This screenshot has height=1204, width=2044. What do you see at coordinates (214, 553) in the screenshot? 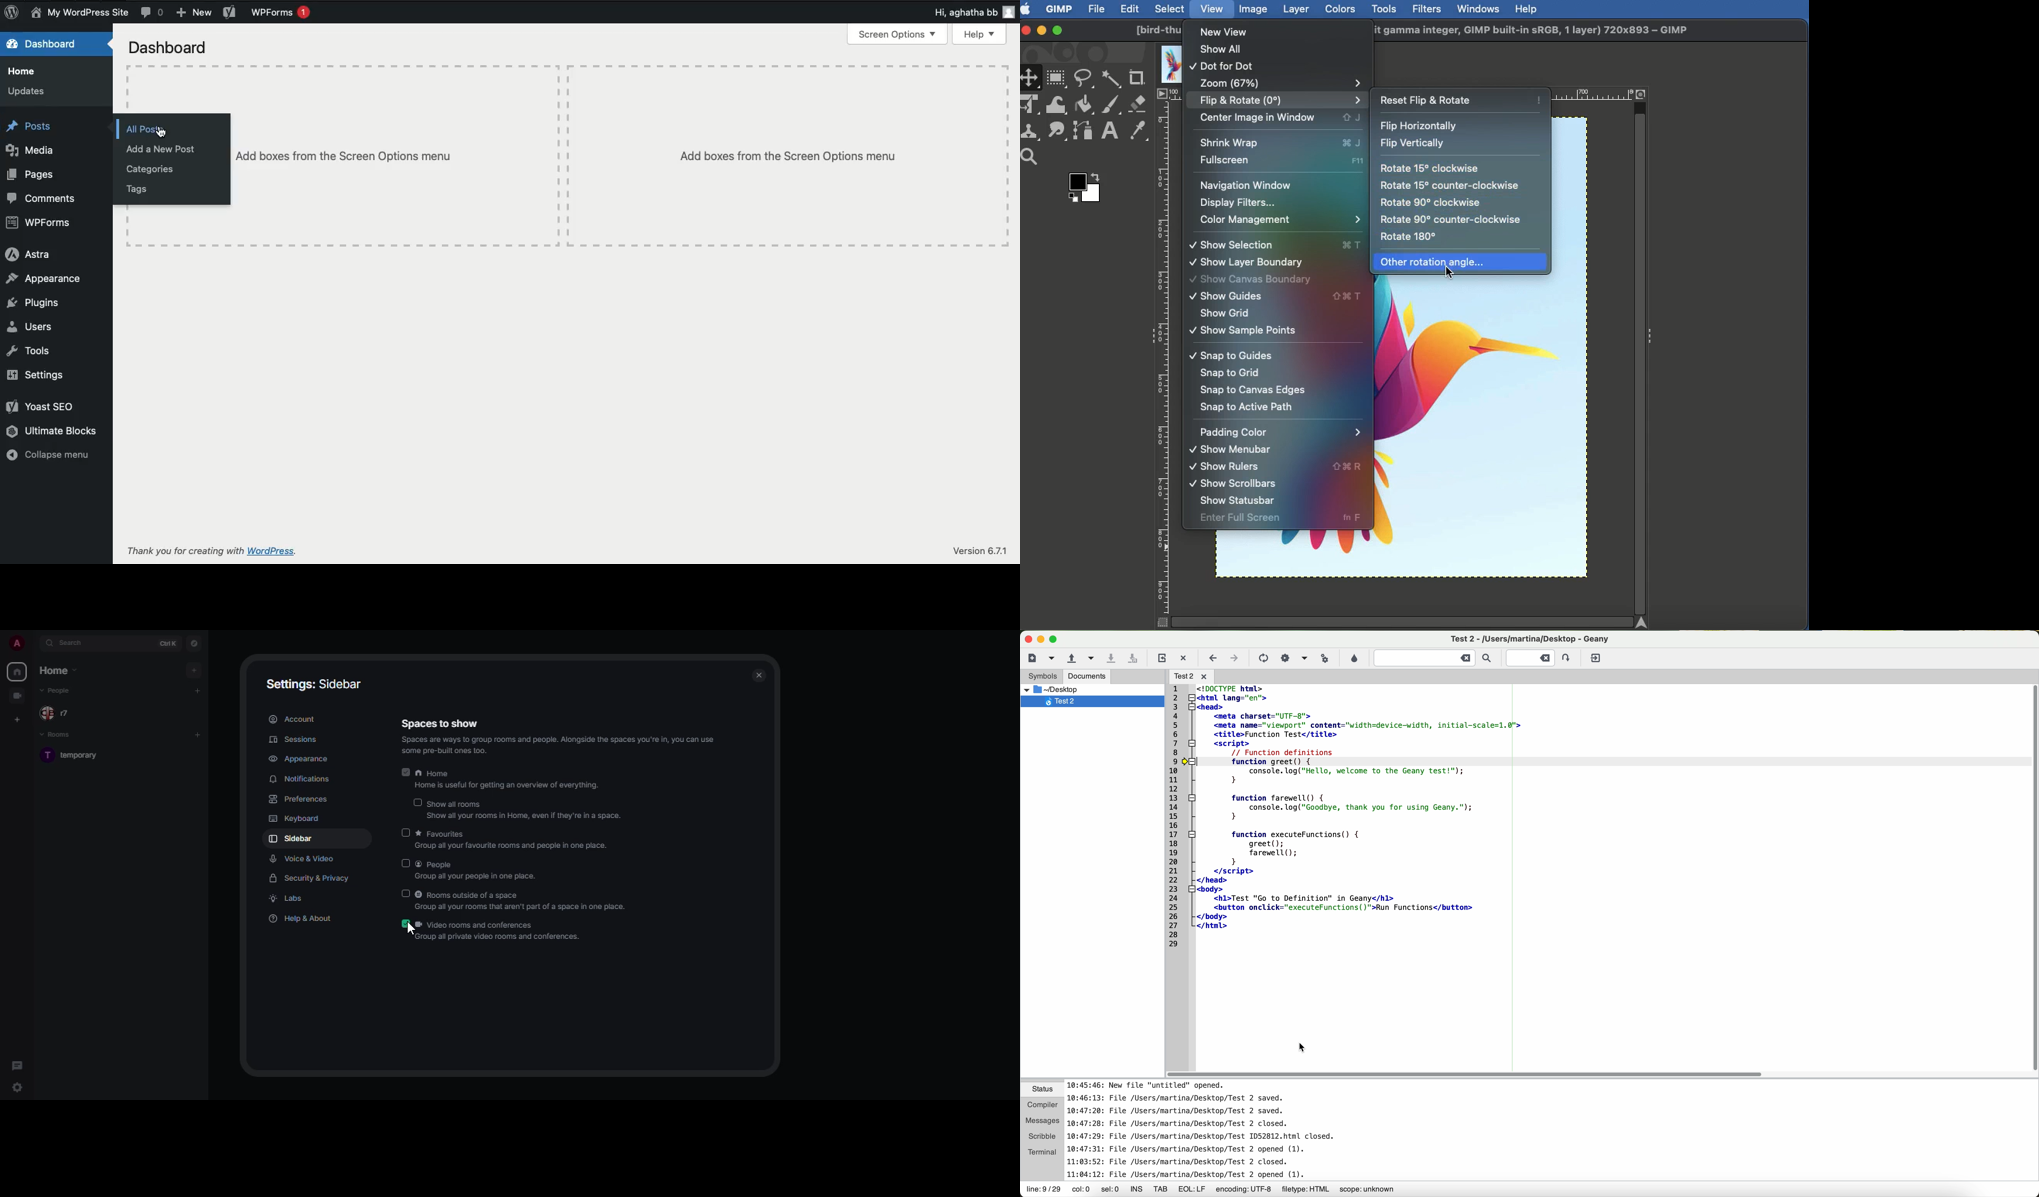
I see `Thank you for creating with WordPress` at bounding box center [214, 553].